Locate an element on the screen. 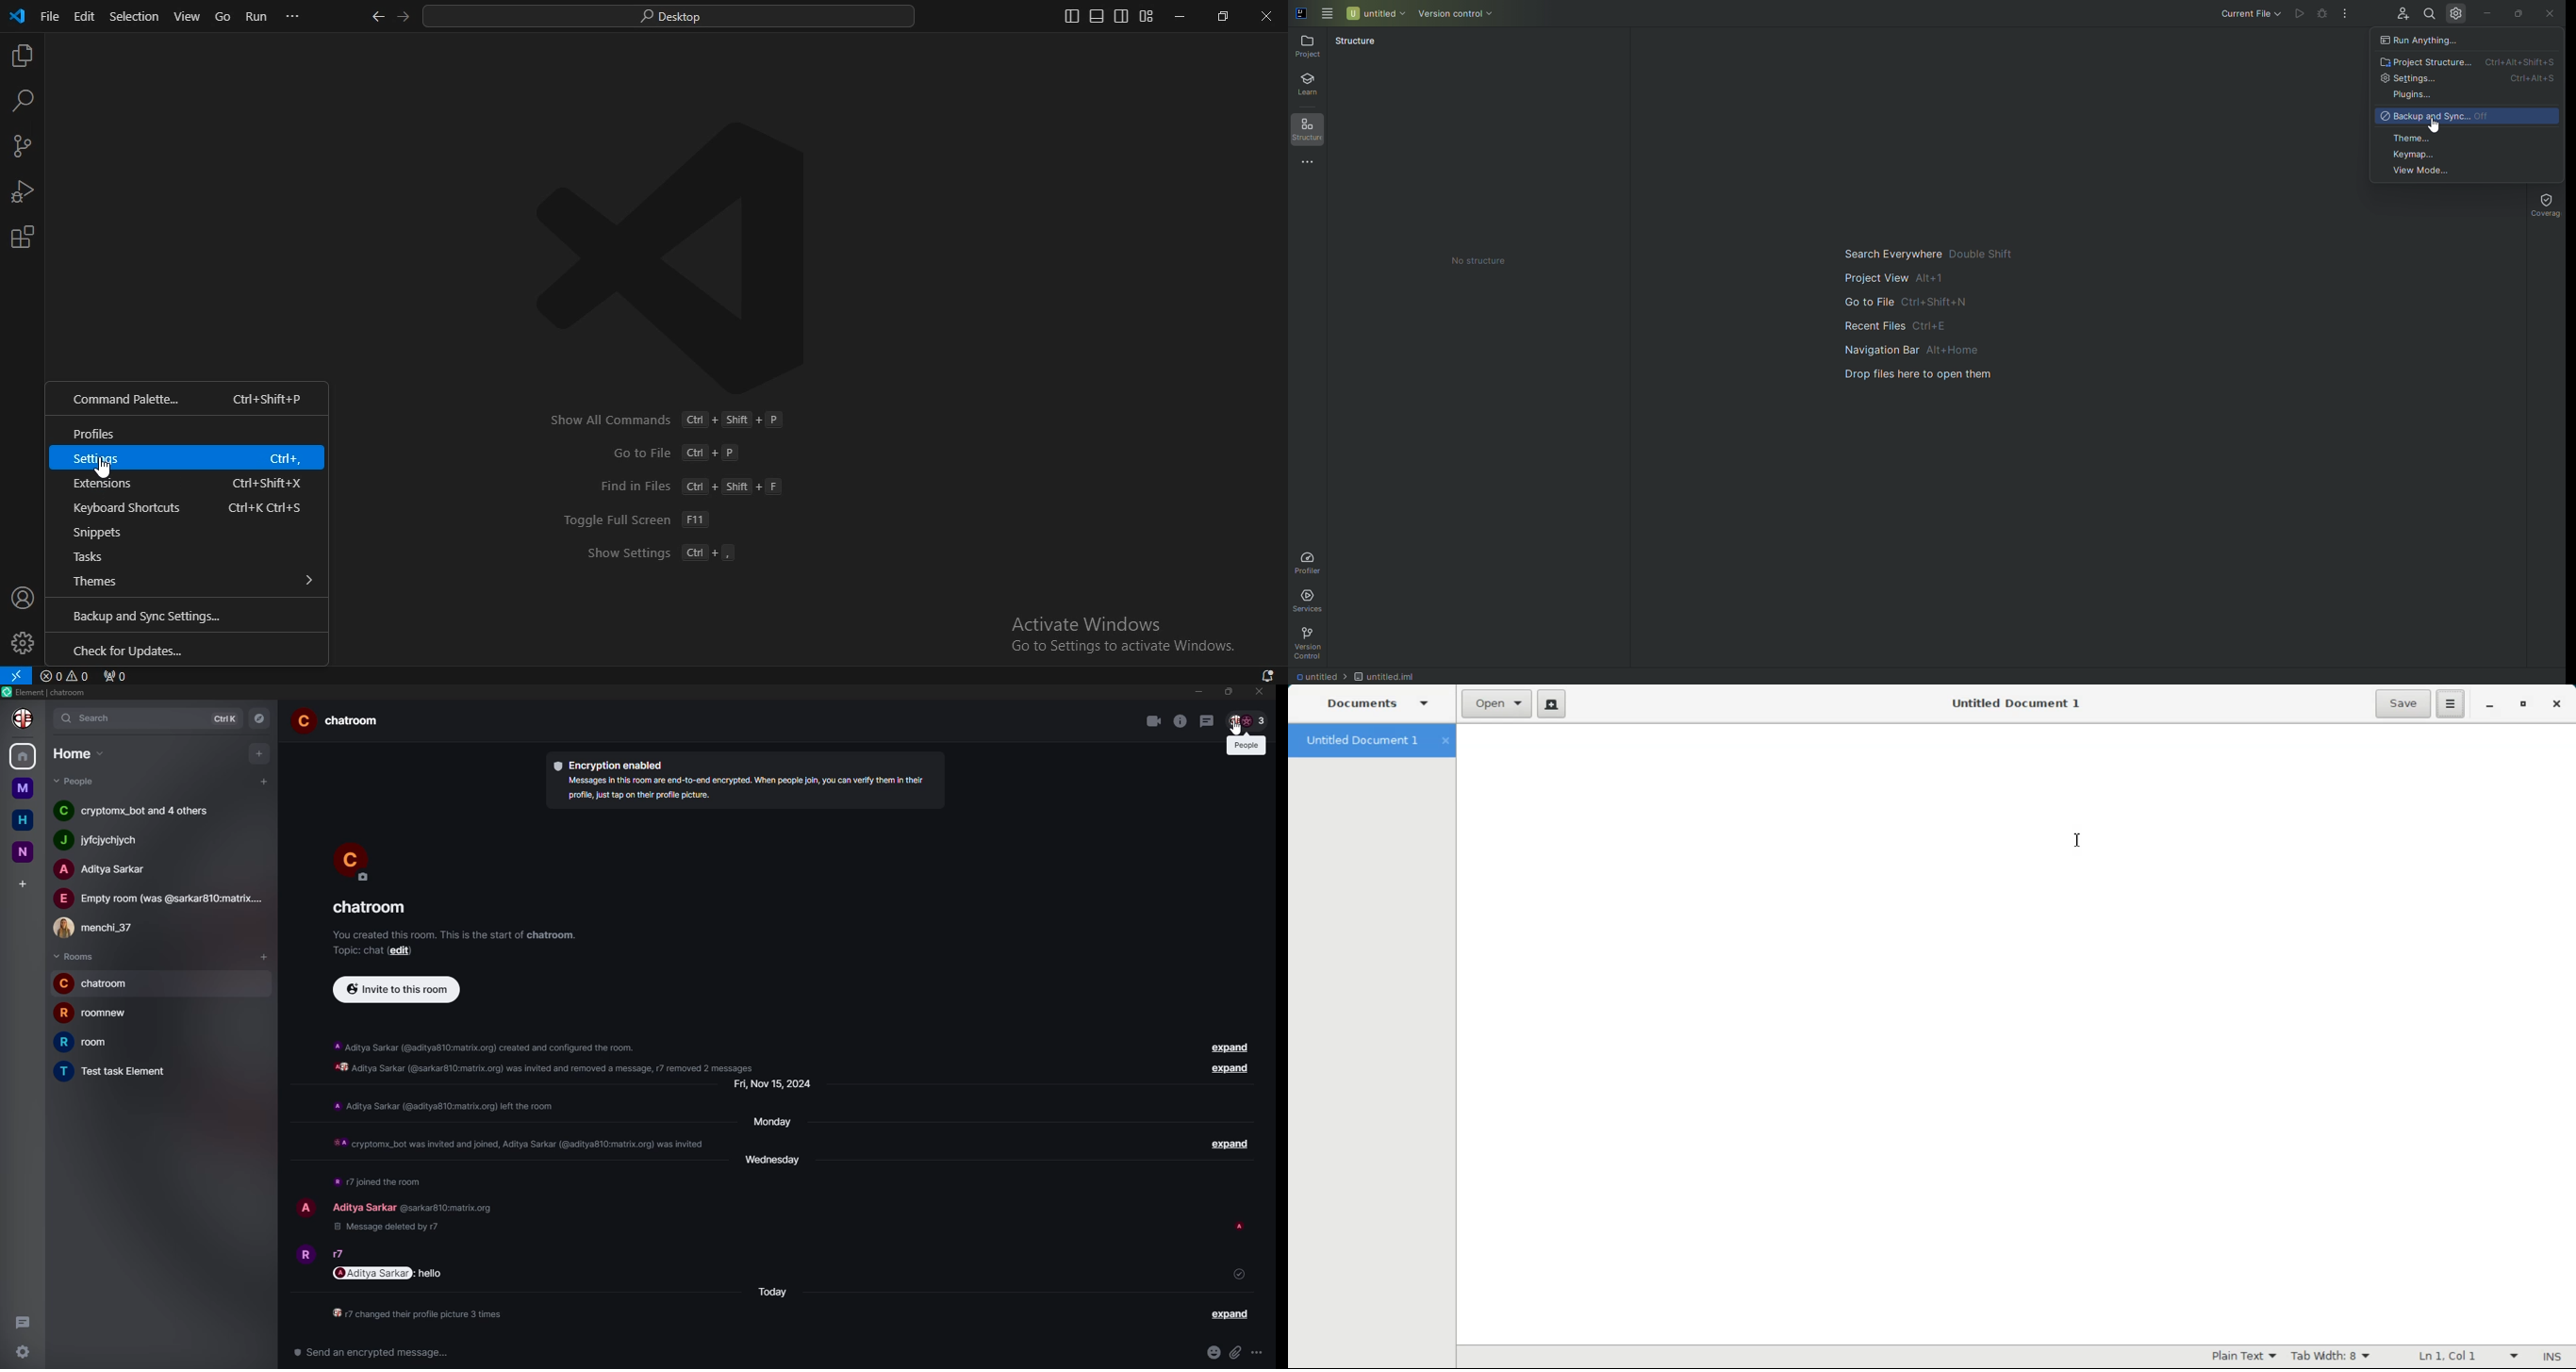 Image resolution: width=2576 pixels, height=1372 pixels. people is located at coordinates (1245, 744).